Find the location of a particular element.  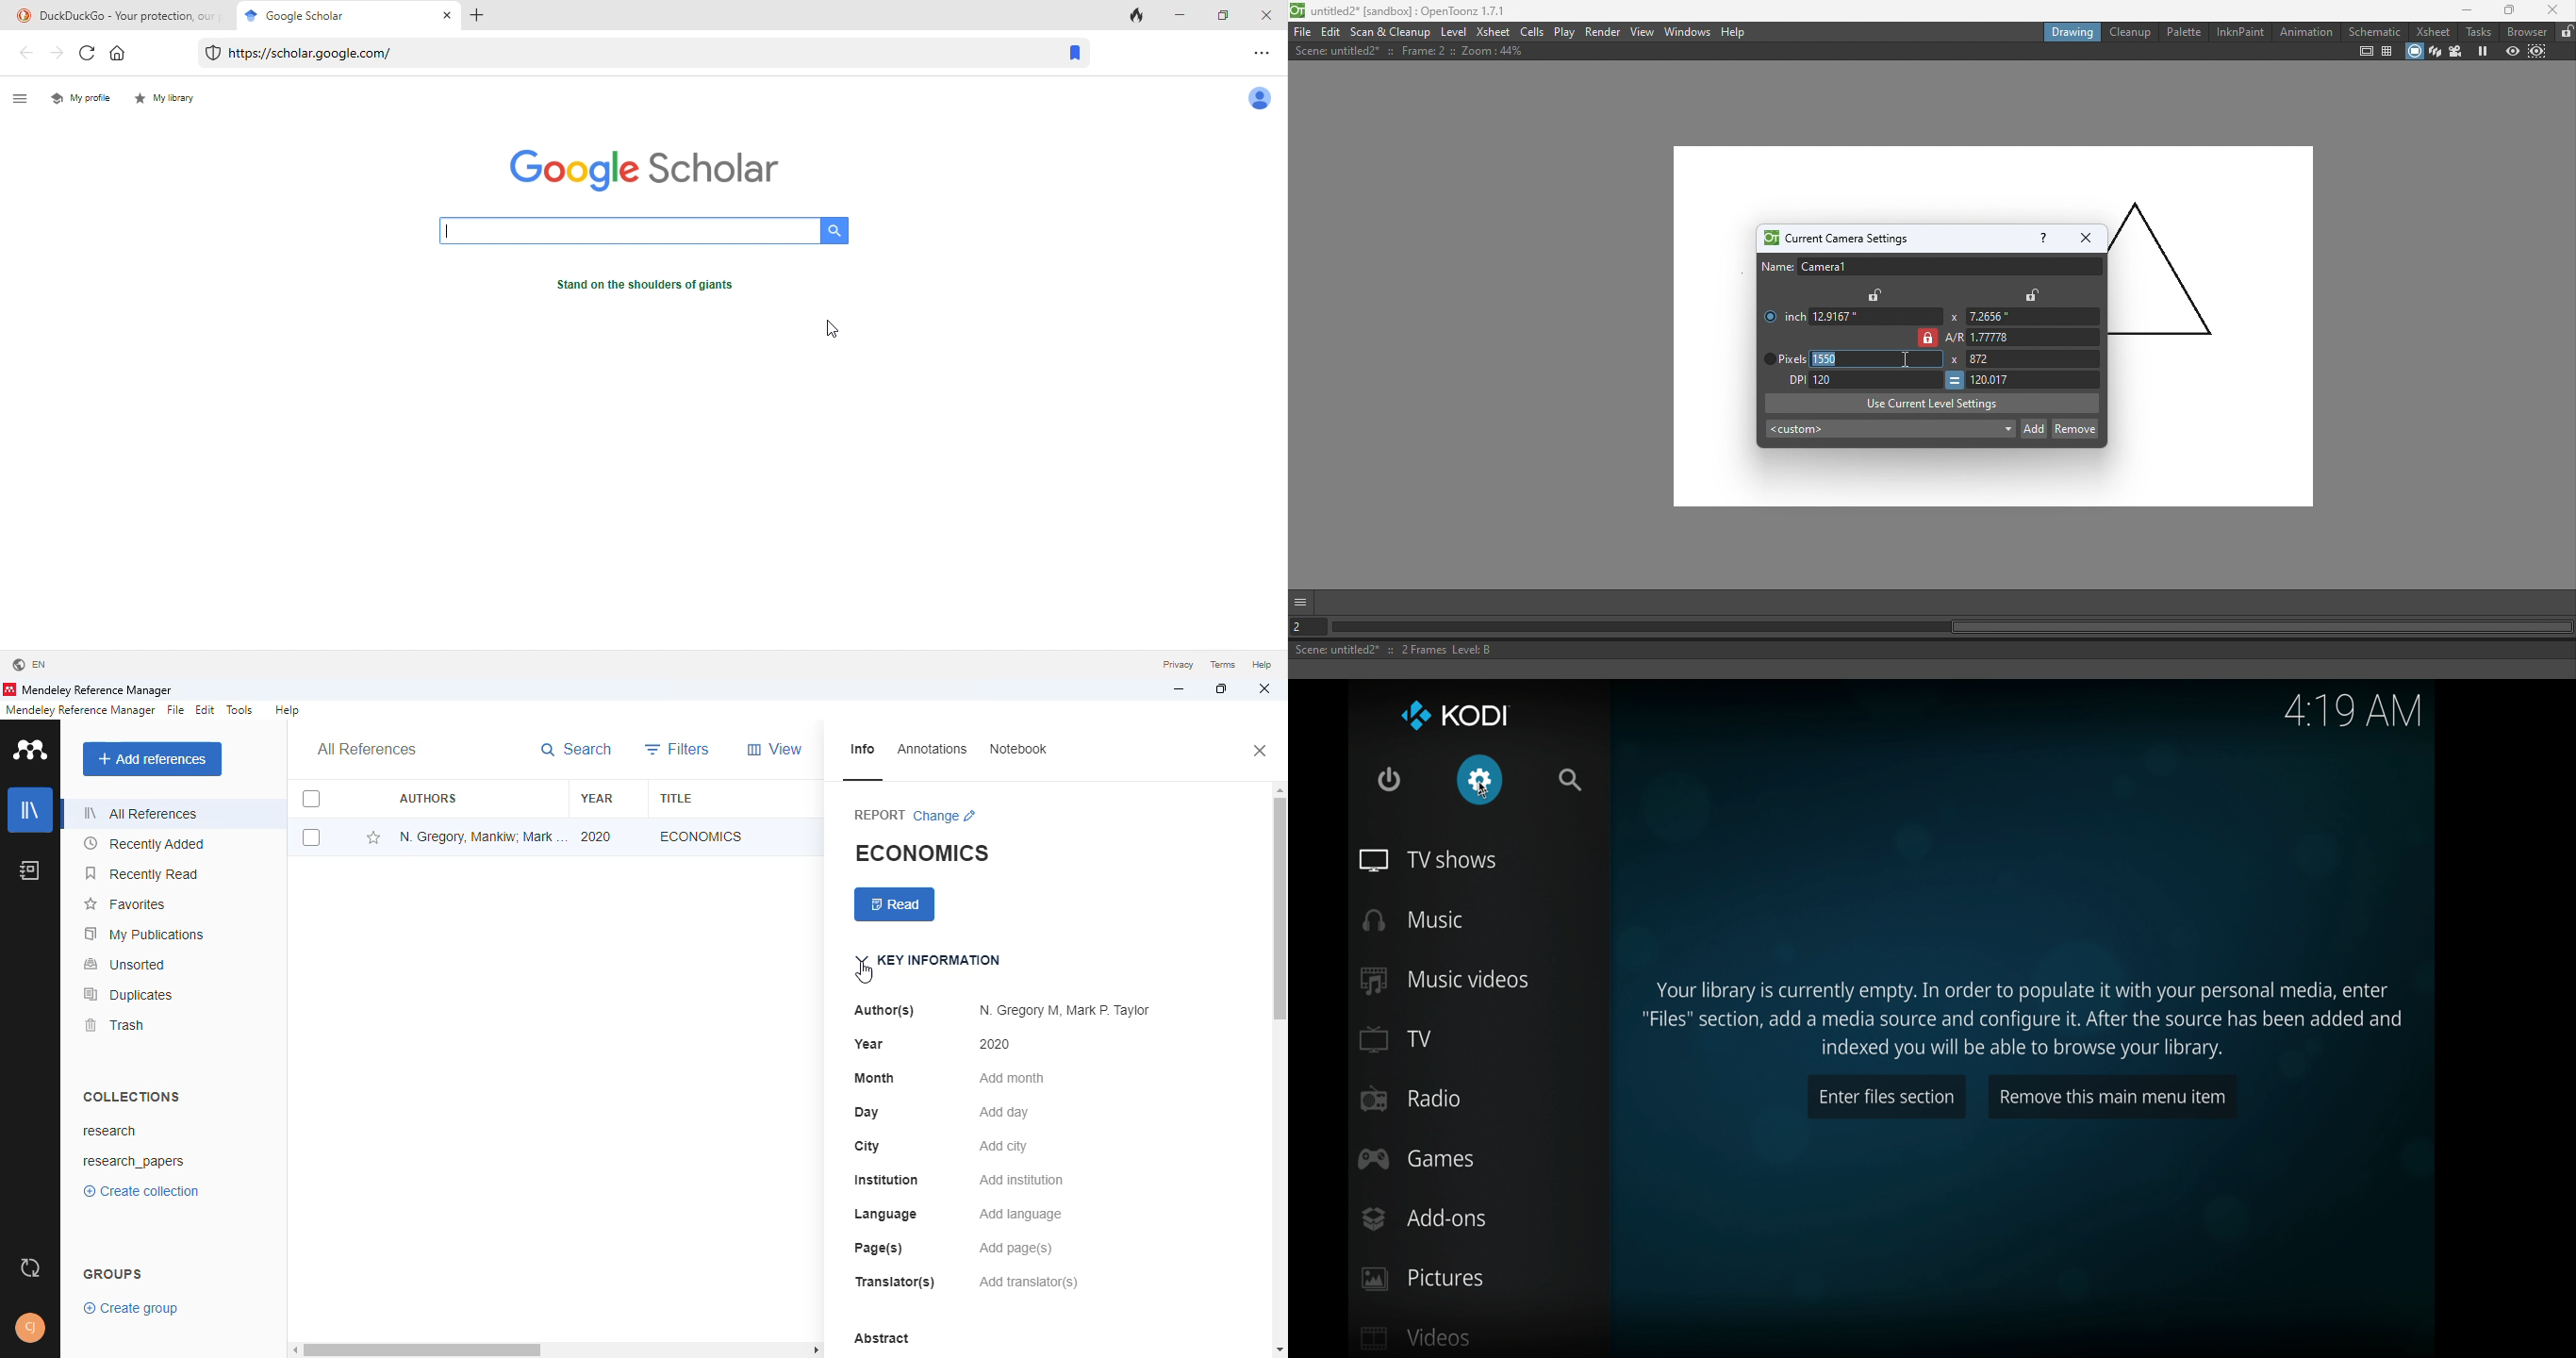

edit is located at coordinates (206, 709).